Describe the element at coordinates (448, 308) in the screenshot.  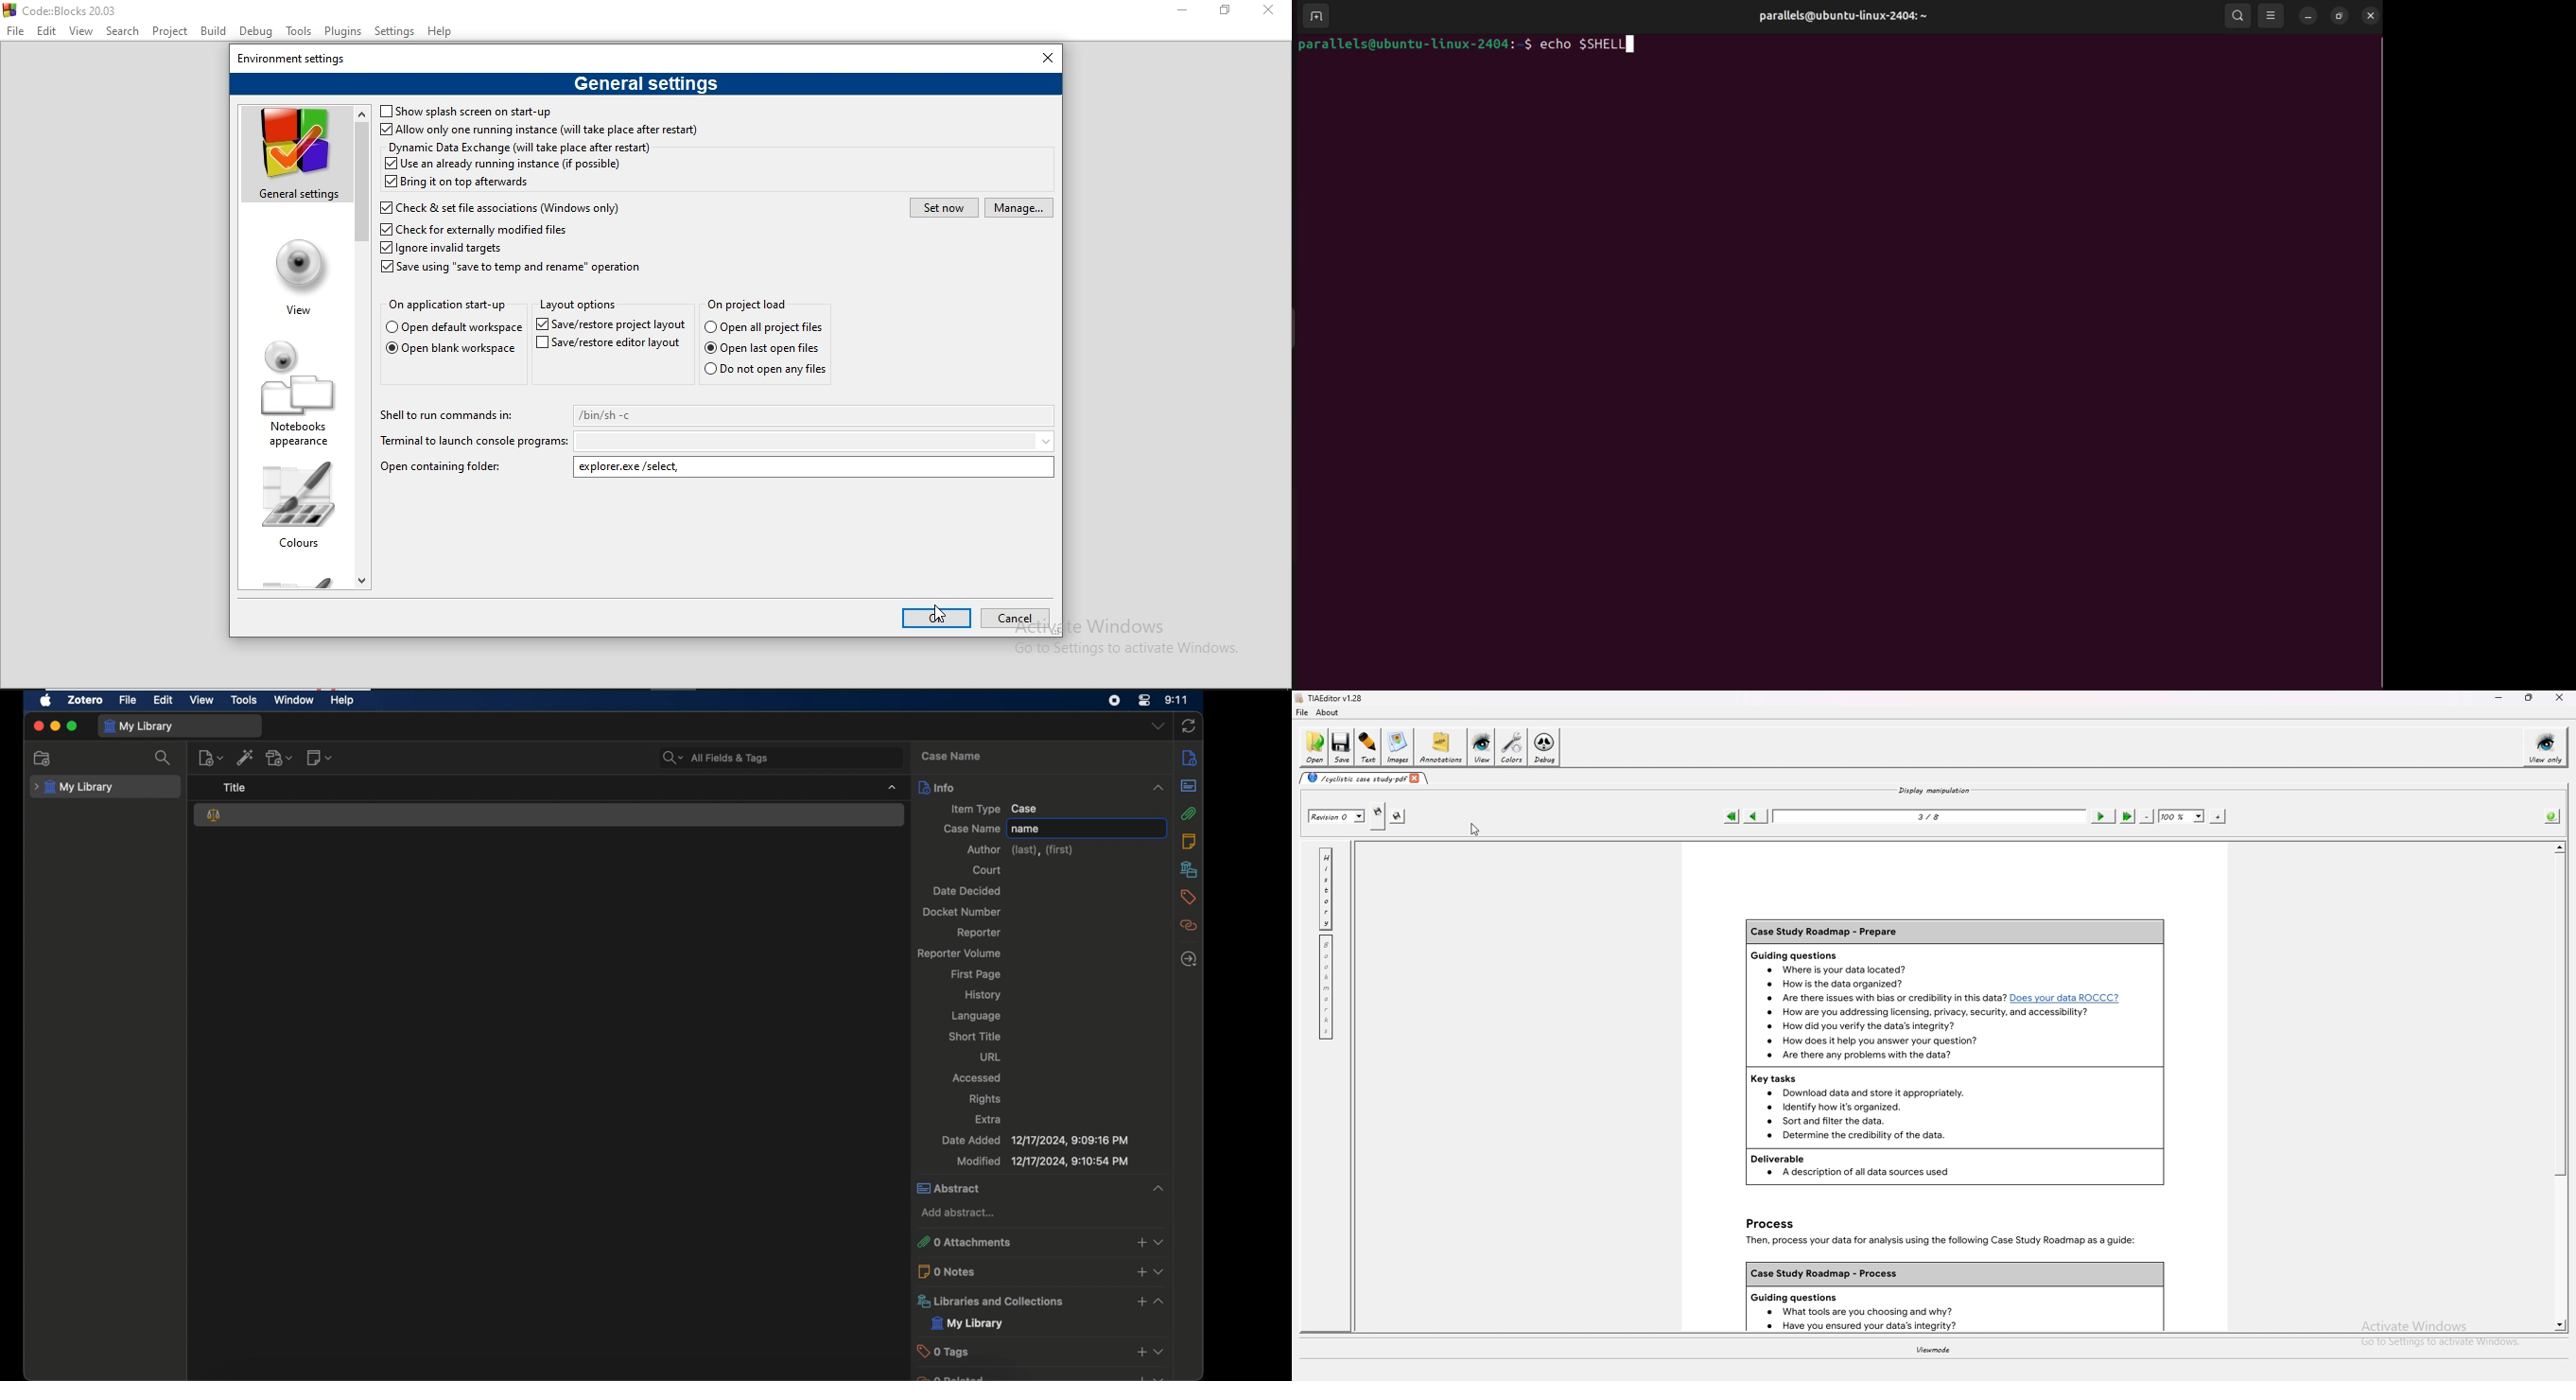
I see `On application start-up` at that location.